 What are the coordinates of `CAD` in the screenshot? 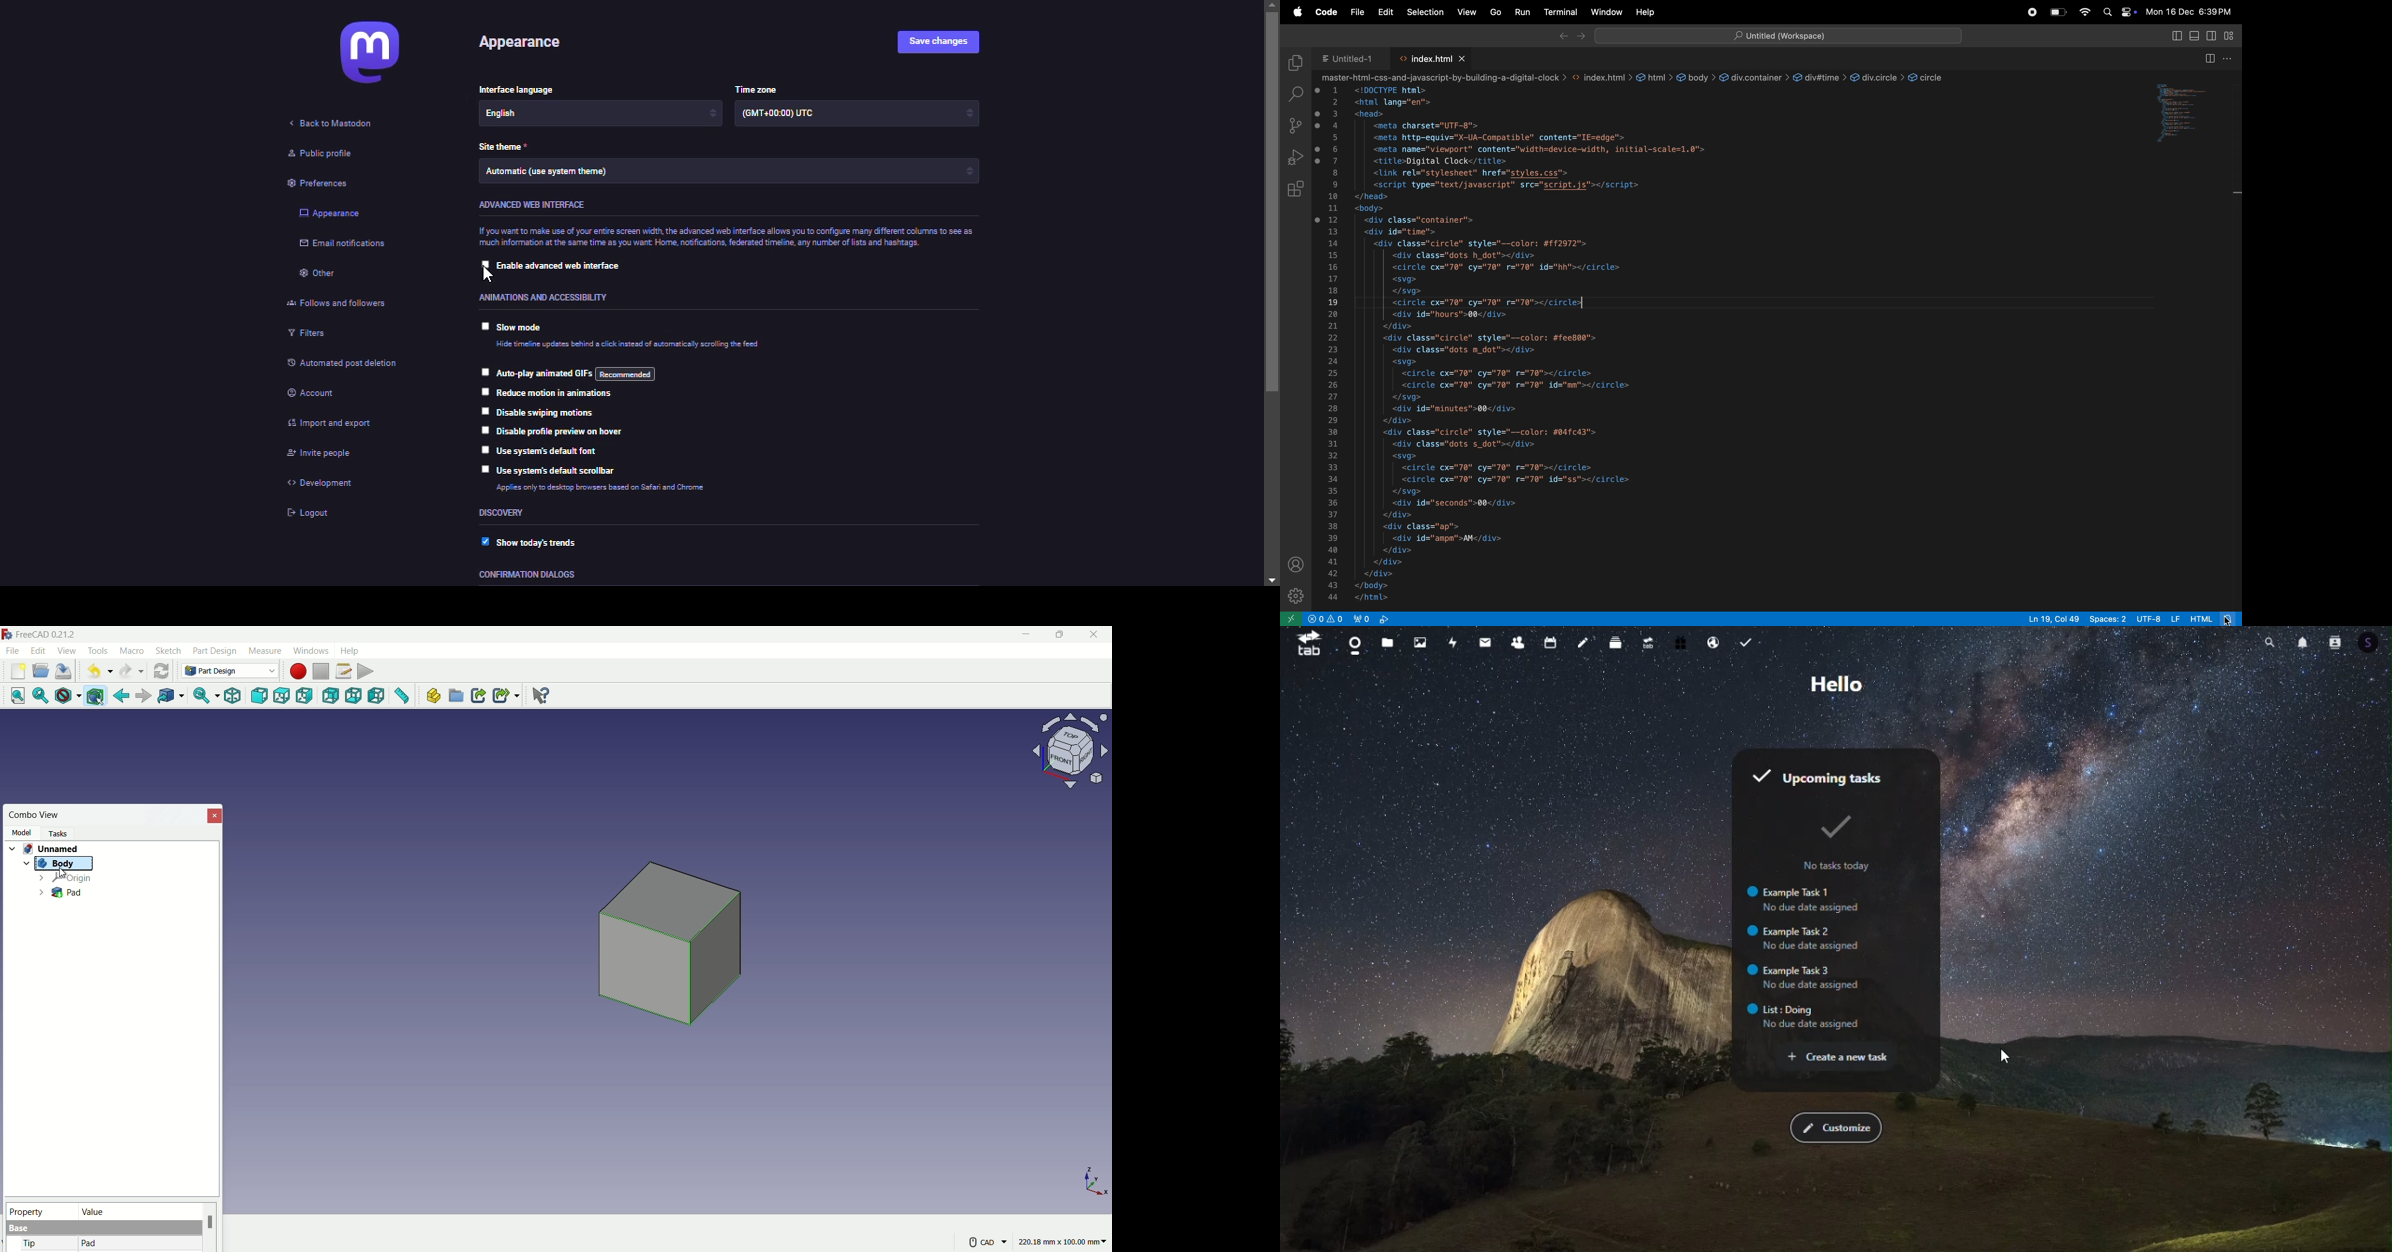 It's located at (987, 1241).